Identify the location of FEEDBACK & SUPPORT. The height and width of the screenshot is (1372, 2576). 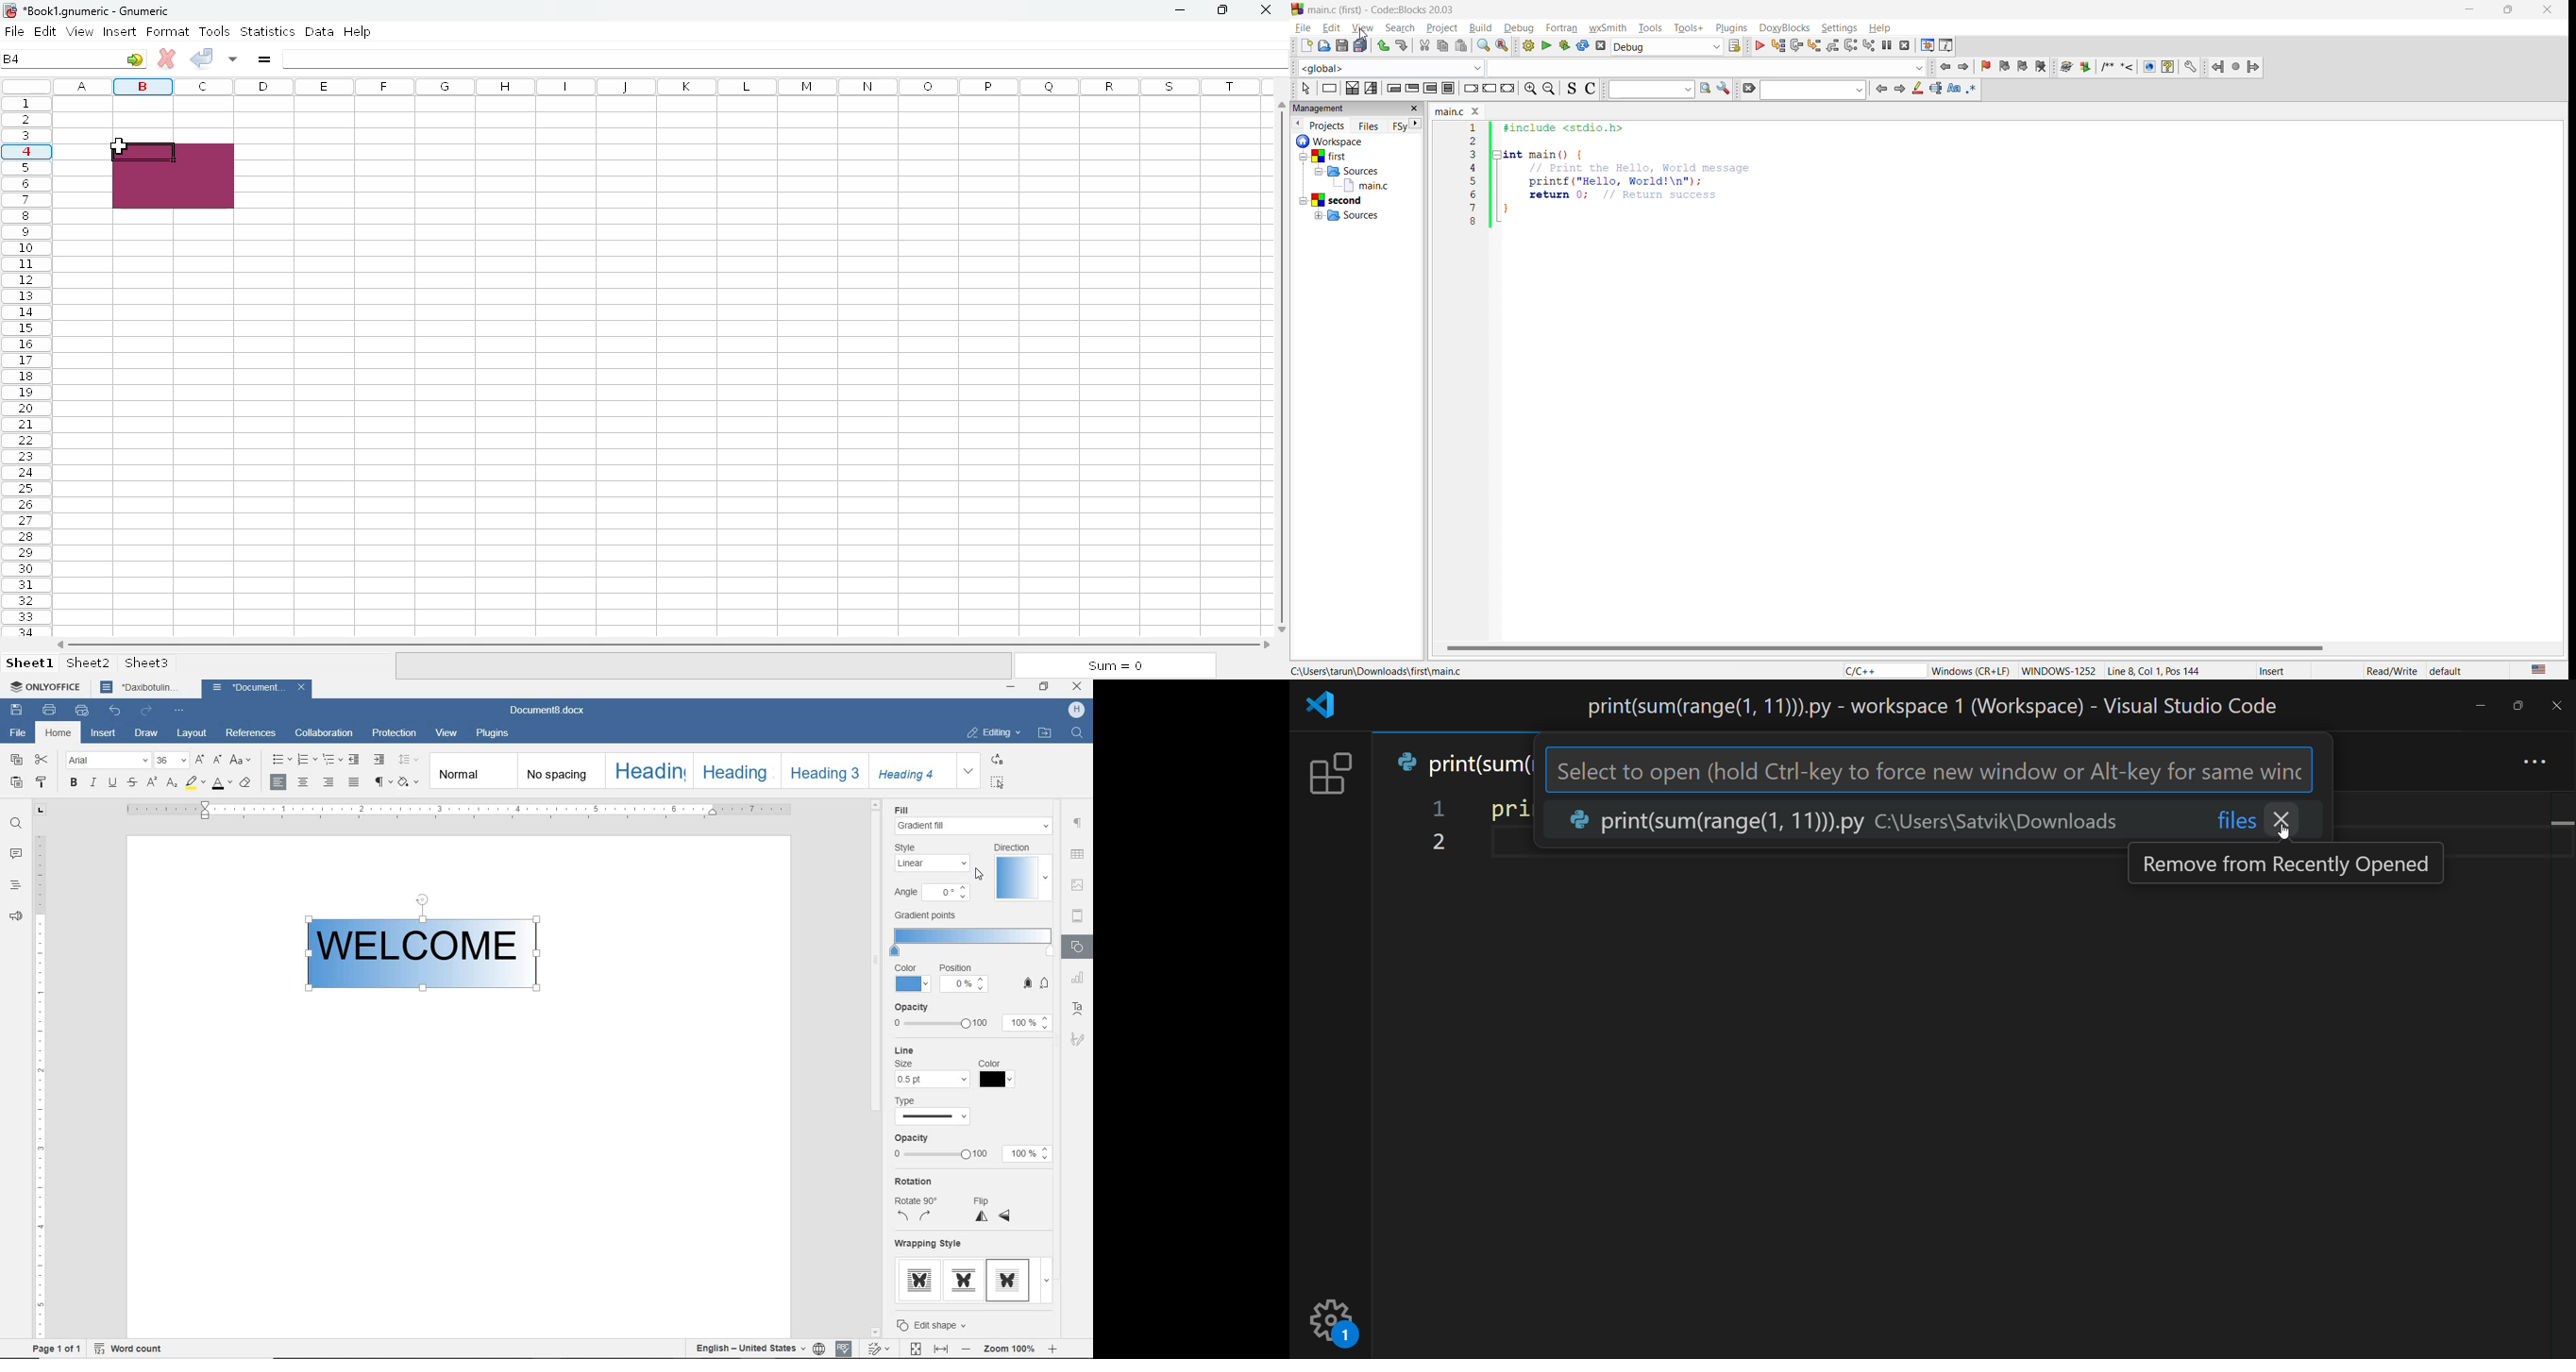
(16, 916).